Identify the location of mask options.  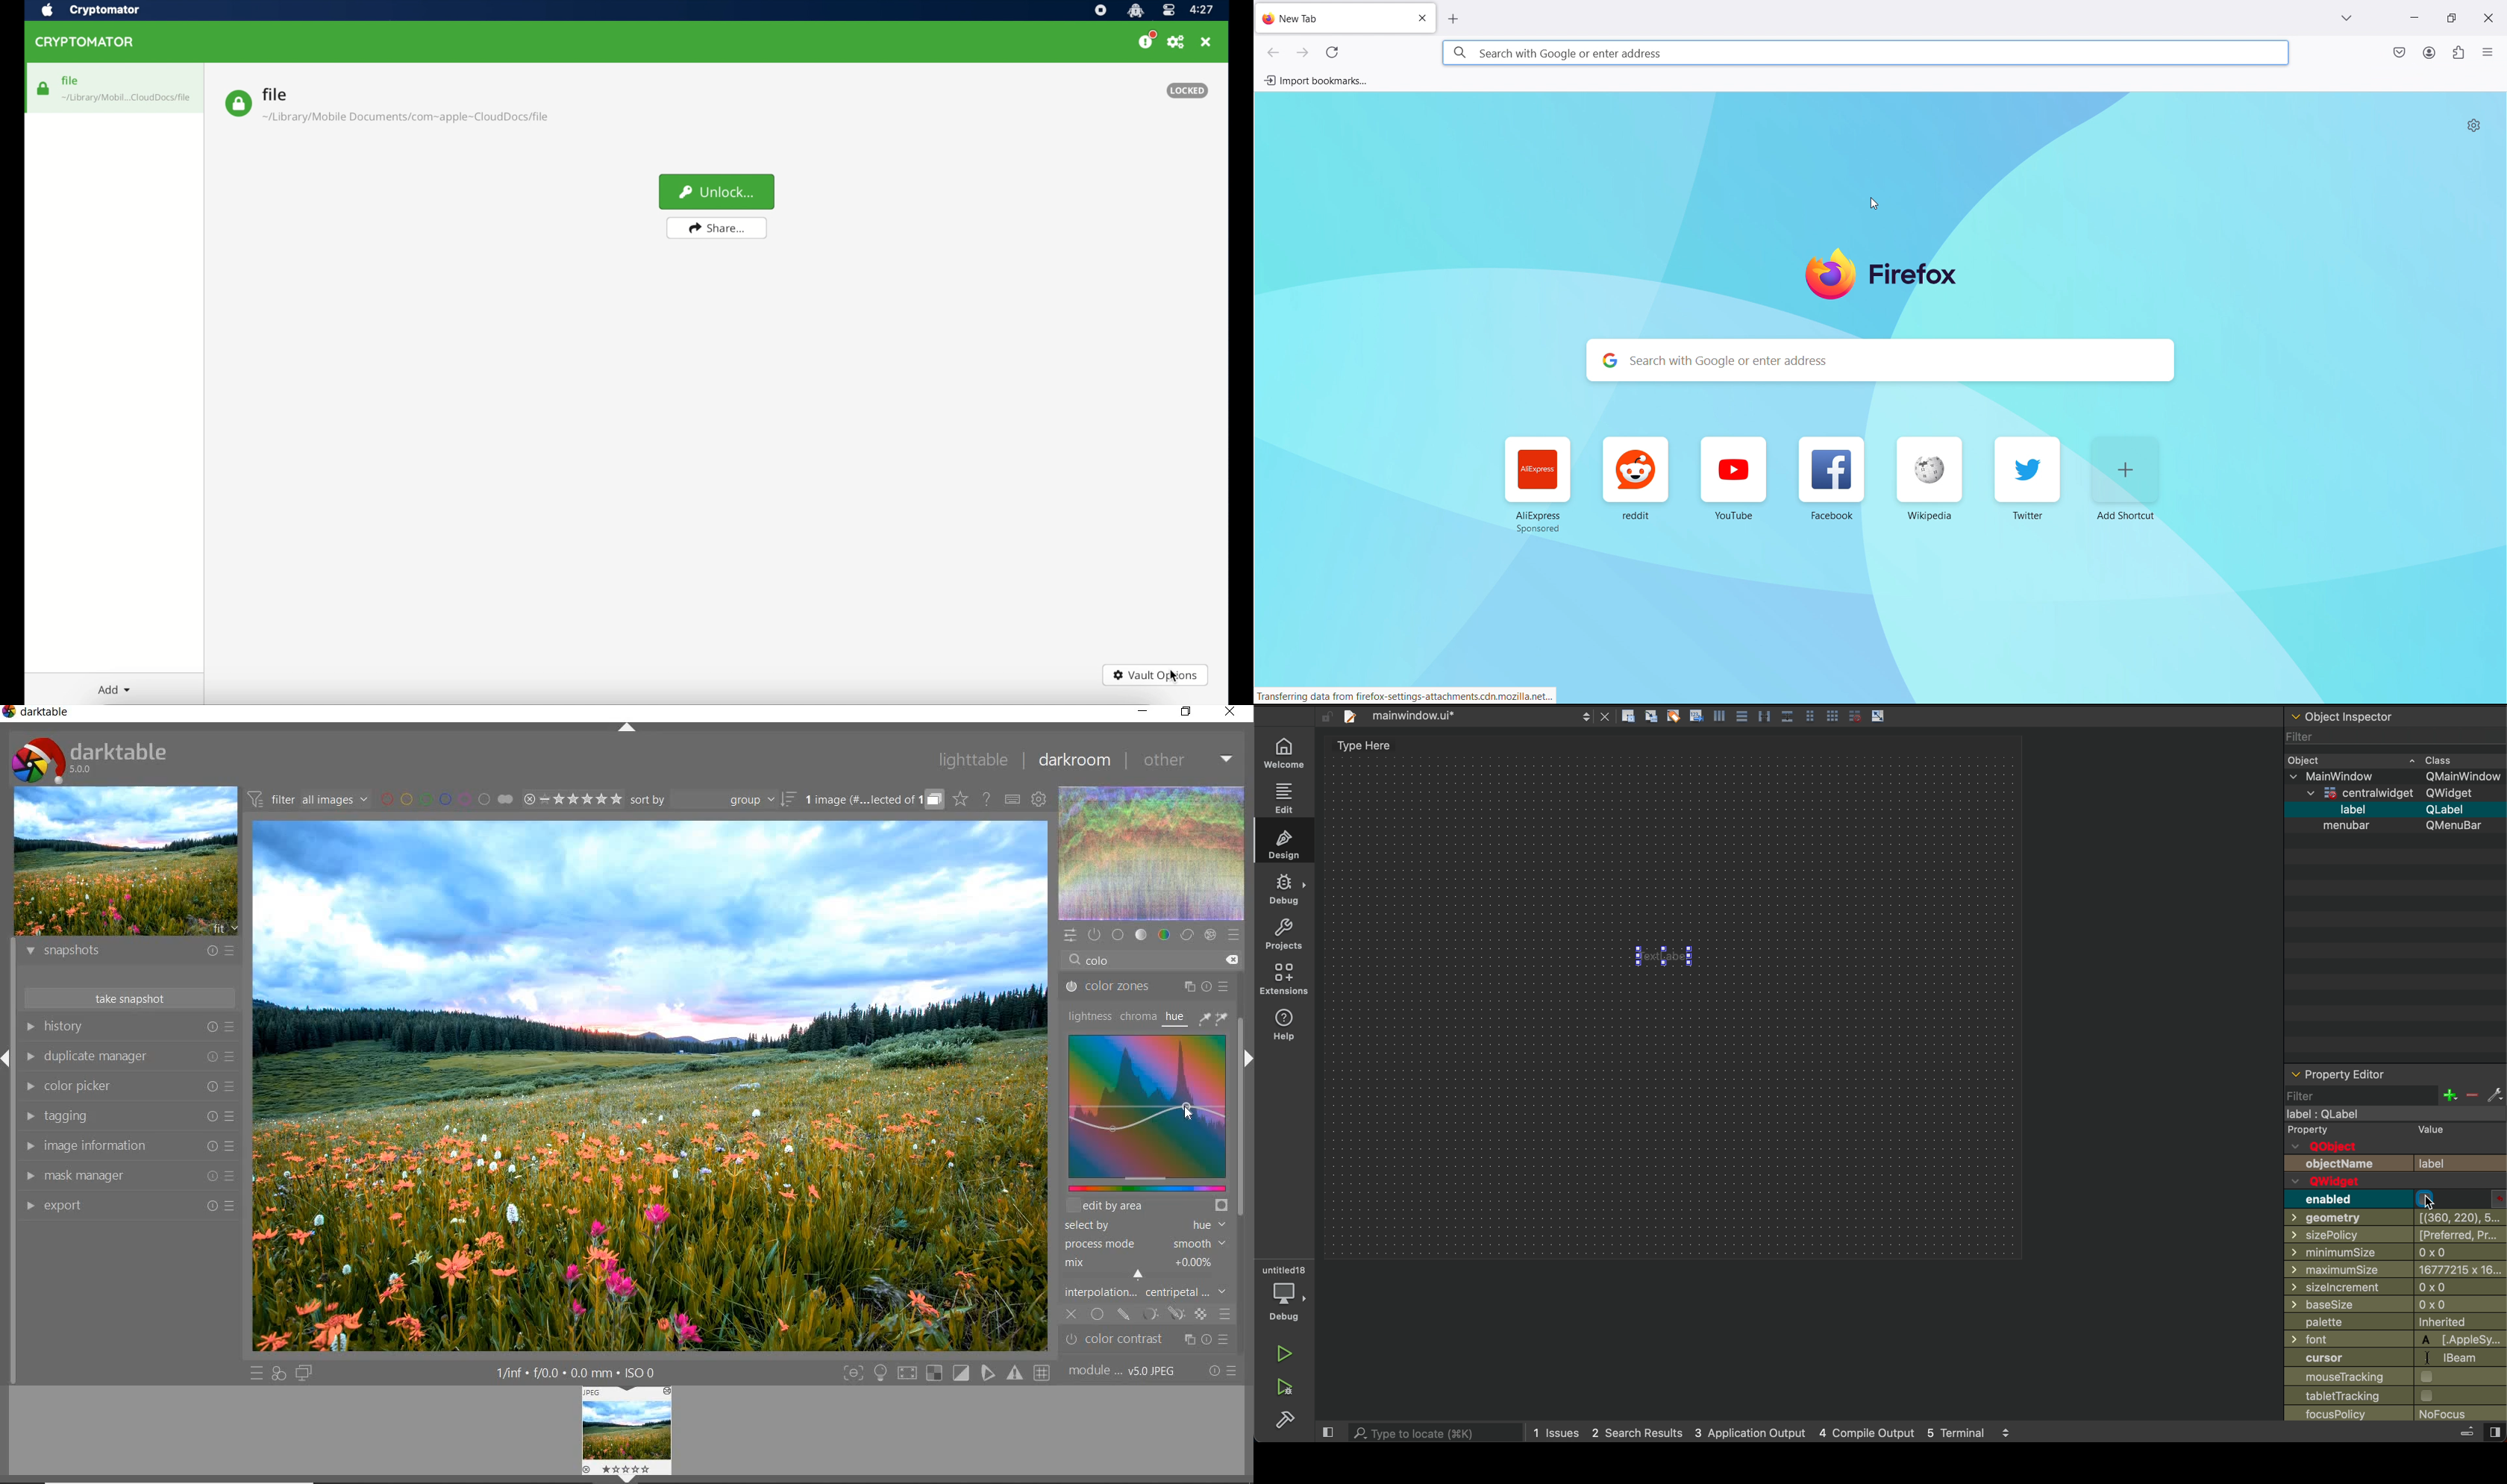
(1162, 1315).